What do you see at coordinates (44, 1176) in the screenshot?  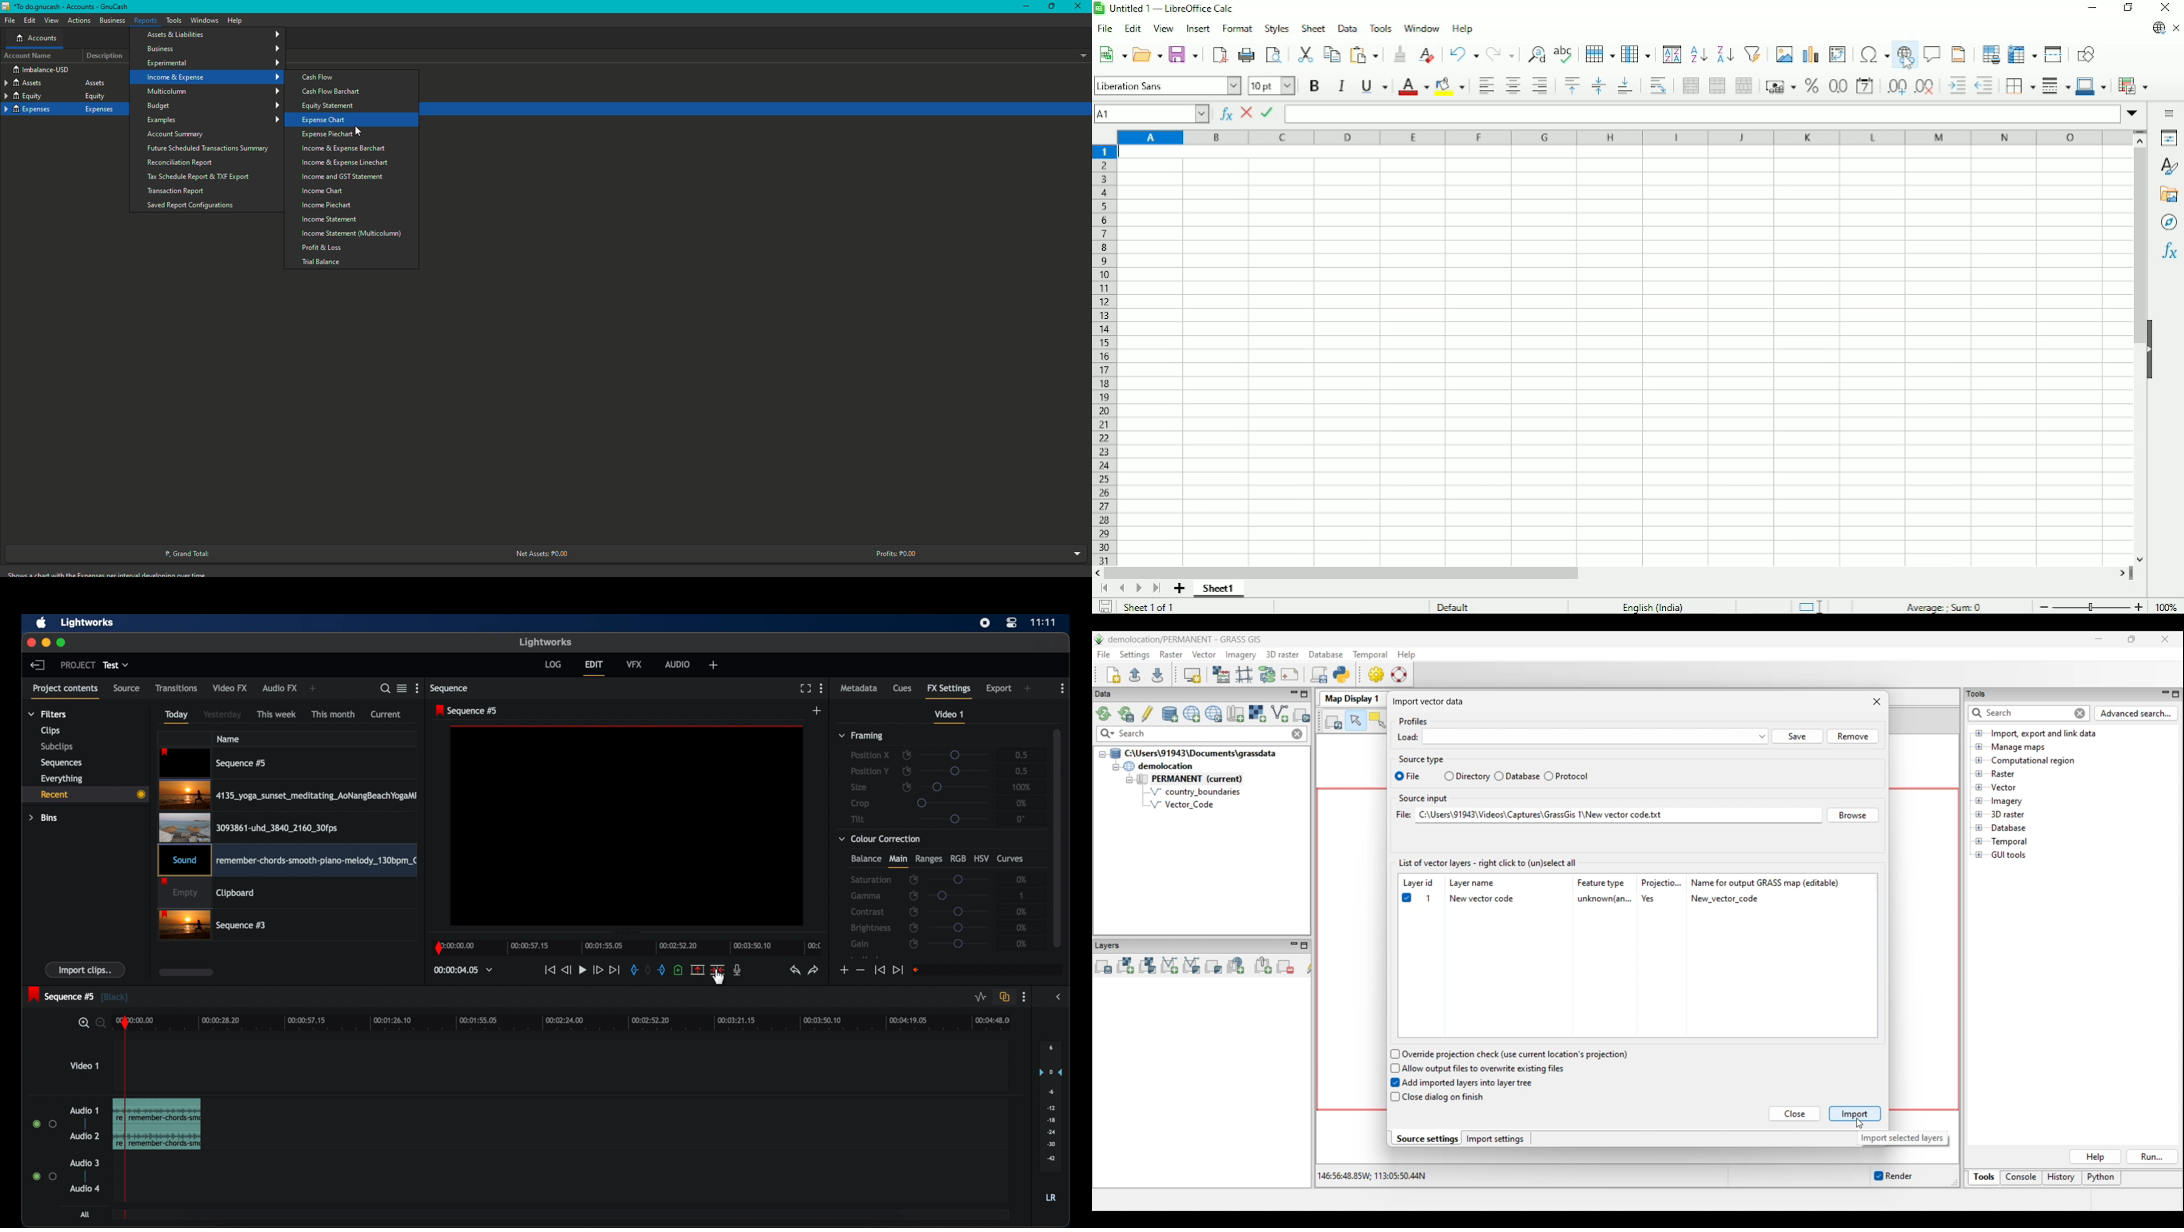 I see `radio buttons` at bounding box center [44, 1176].